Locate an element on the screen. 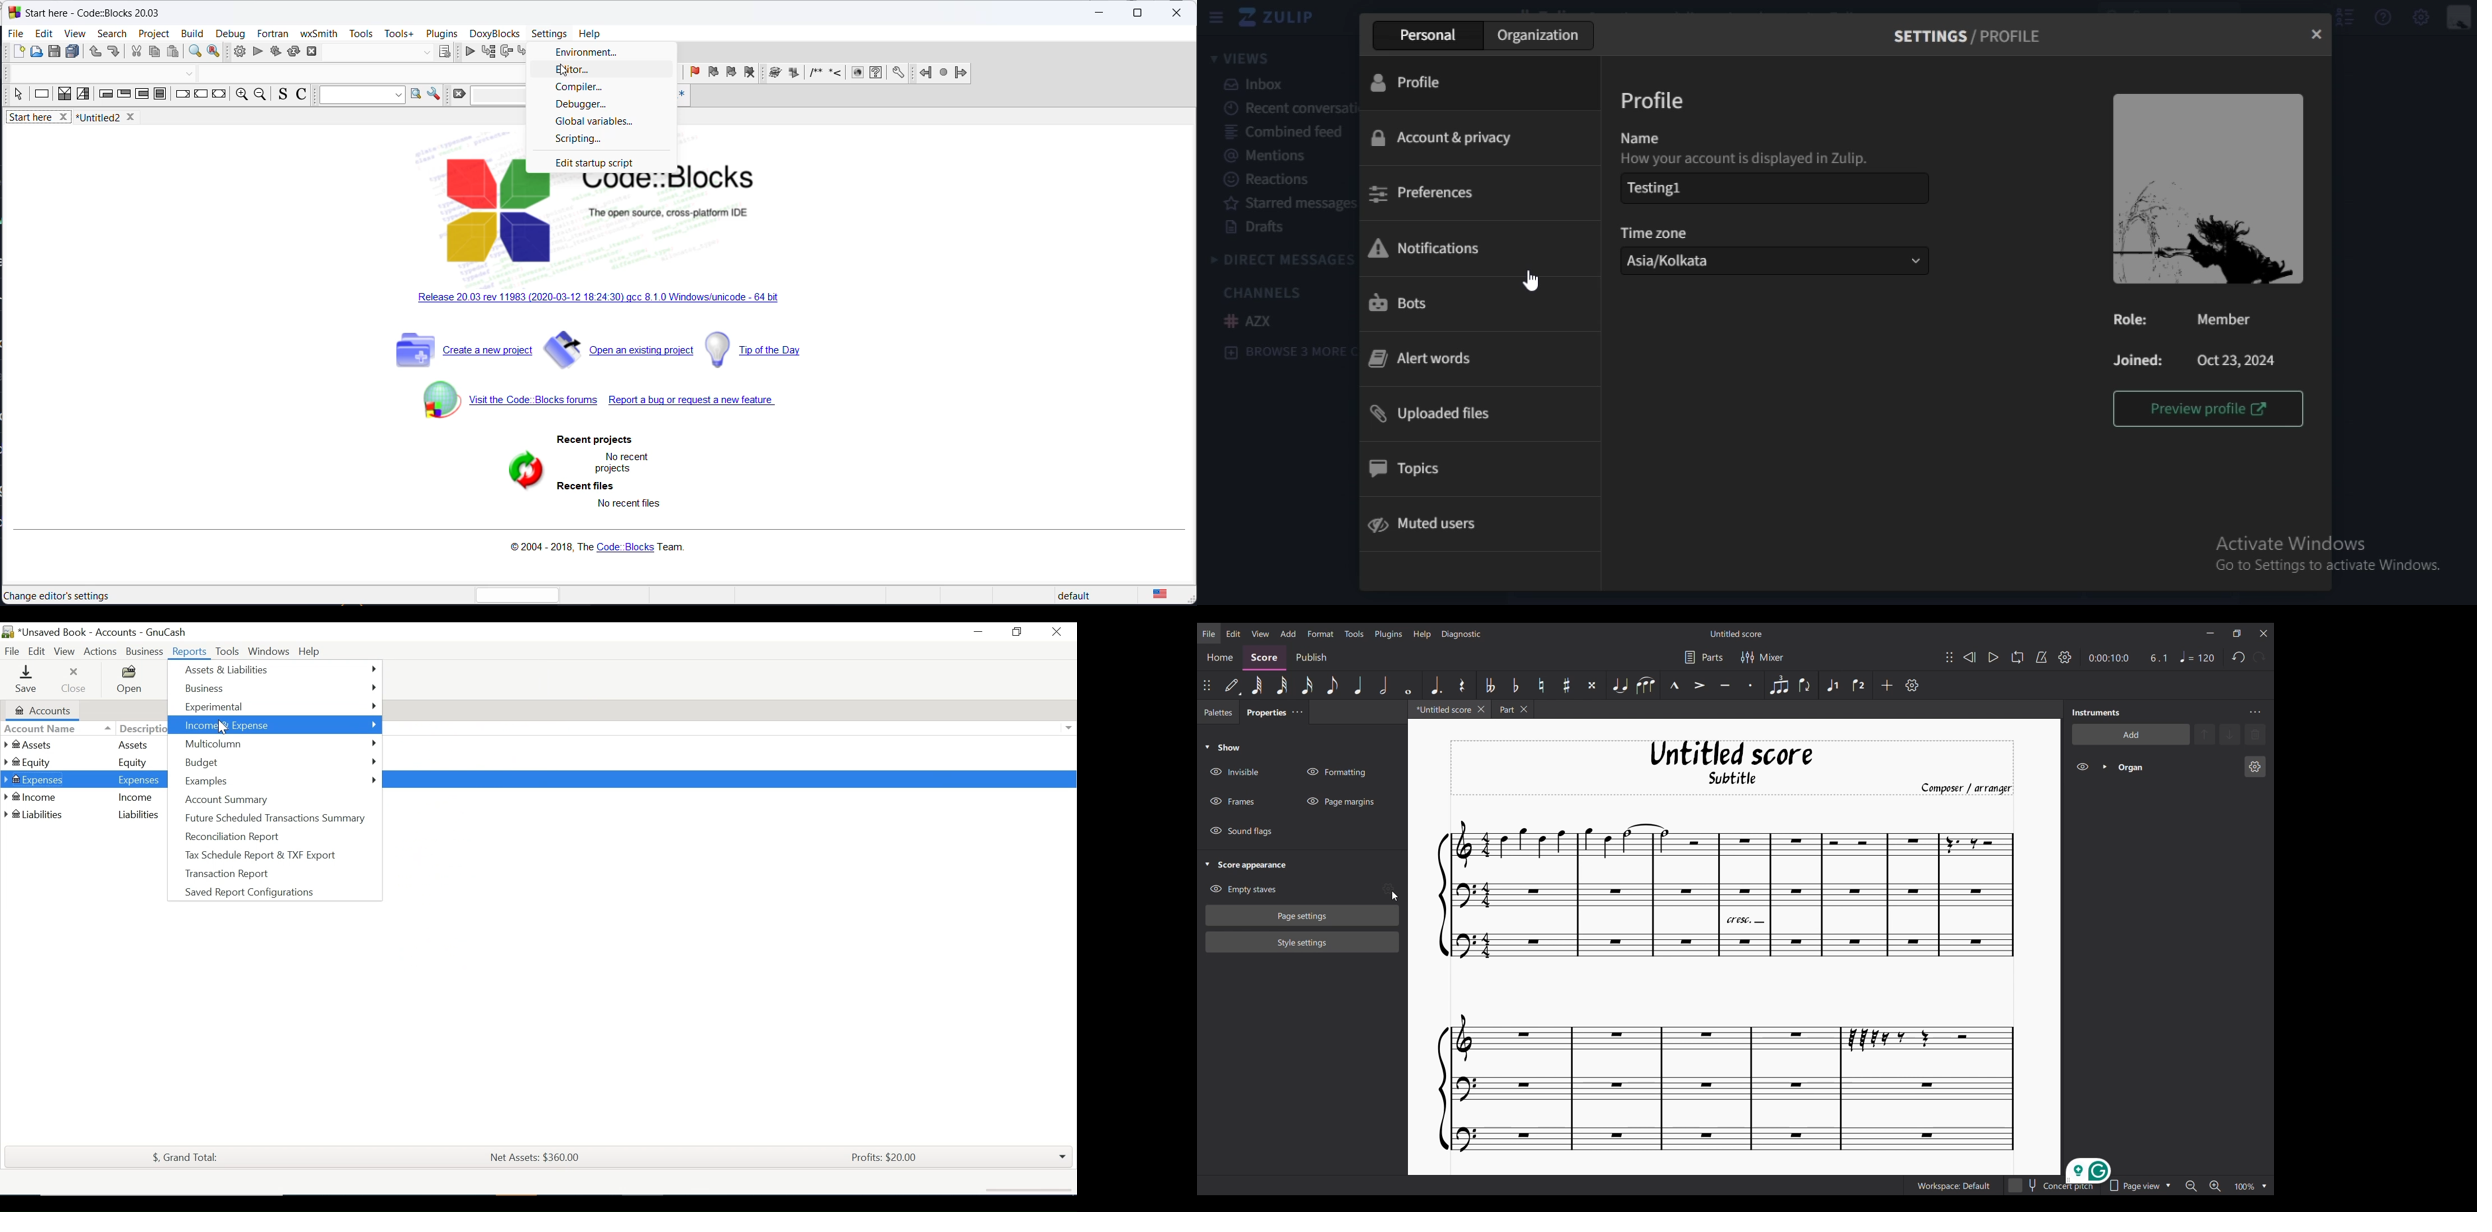  Default is located at coordinates (1232, 685).